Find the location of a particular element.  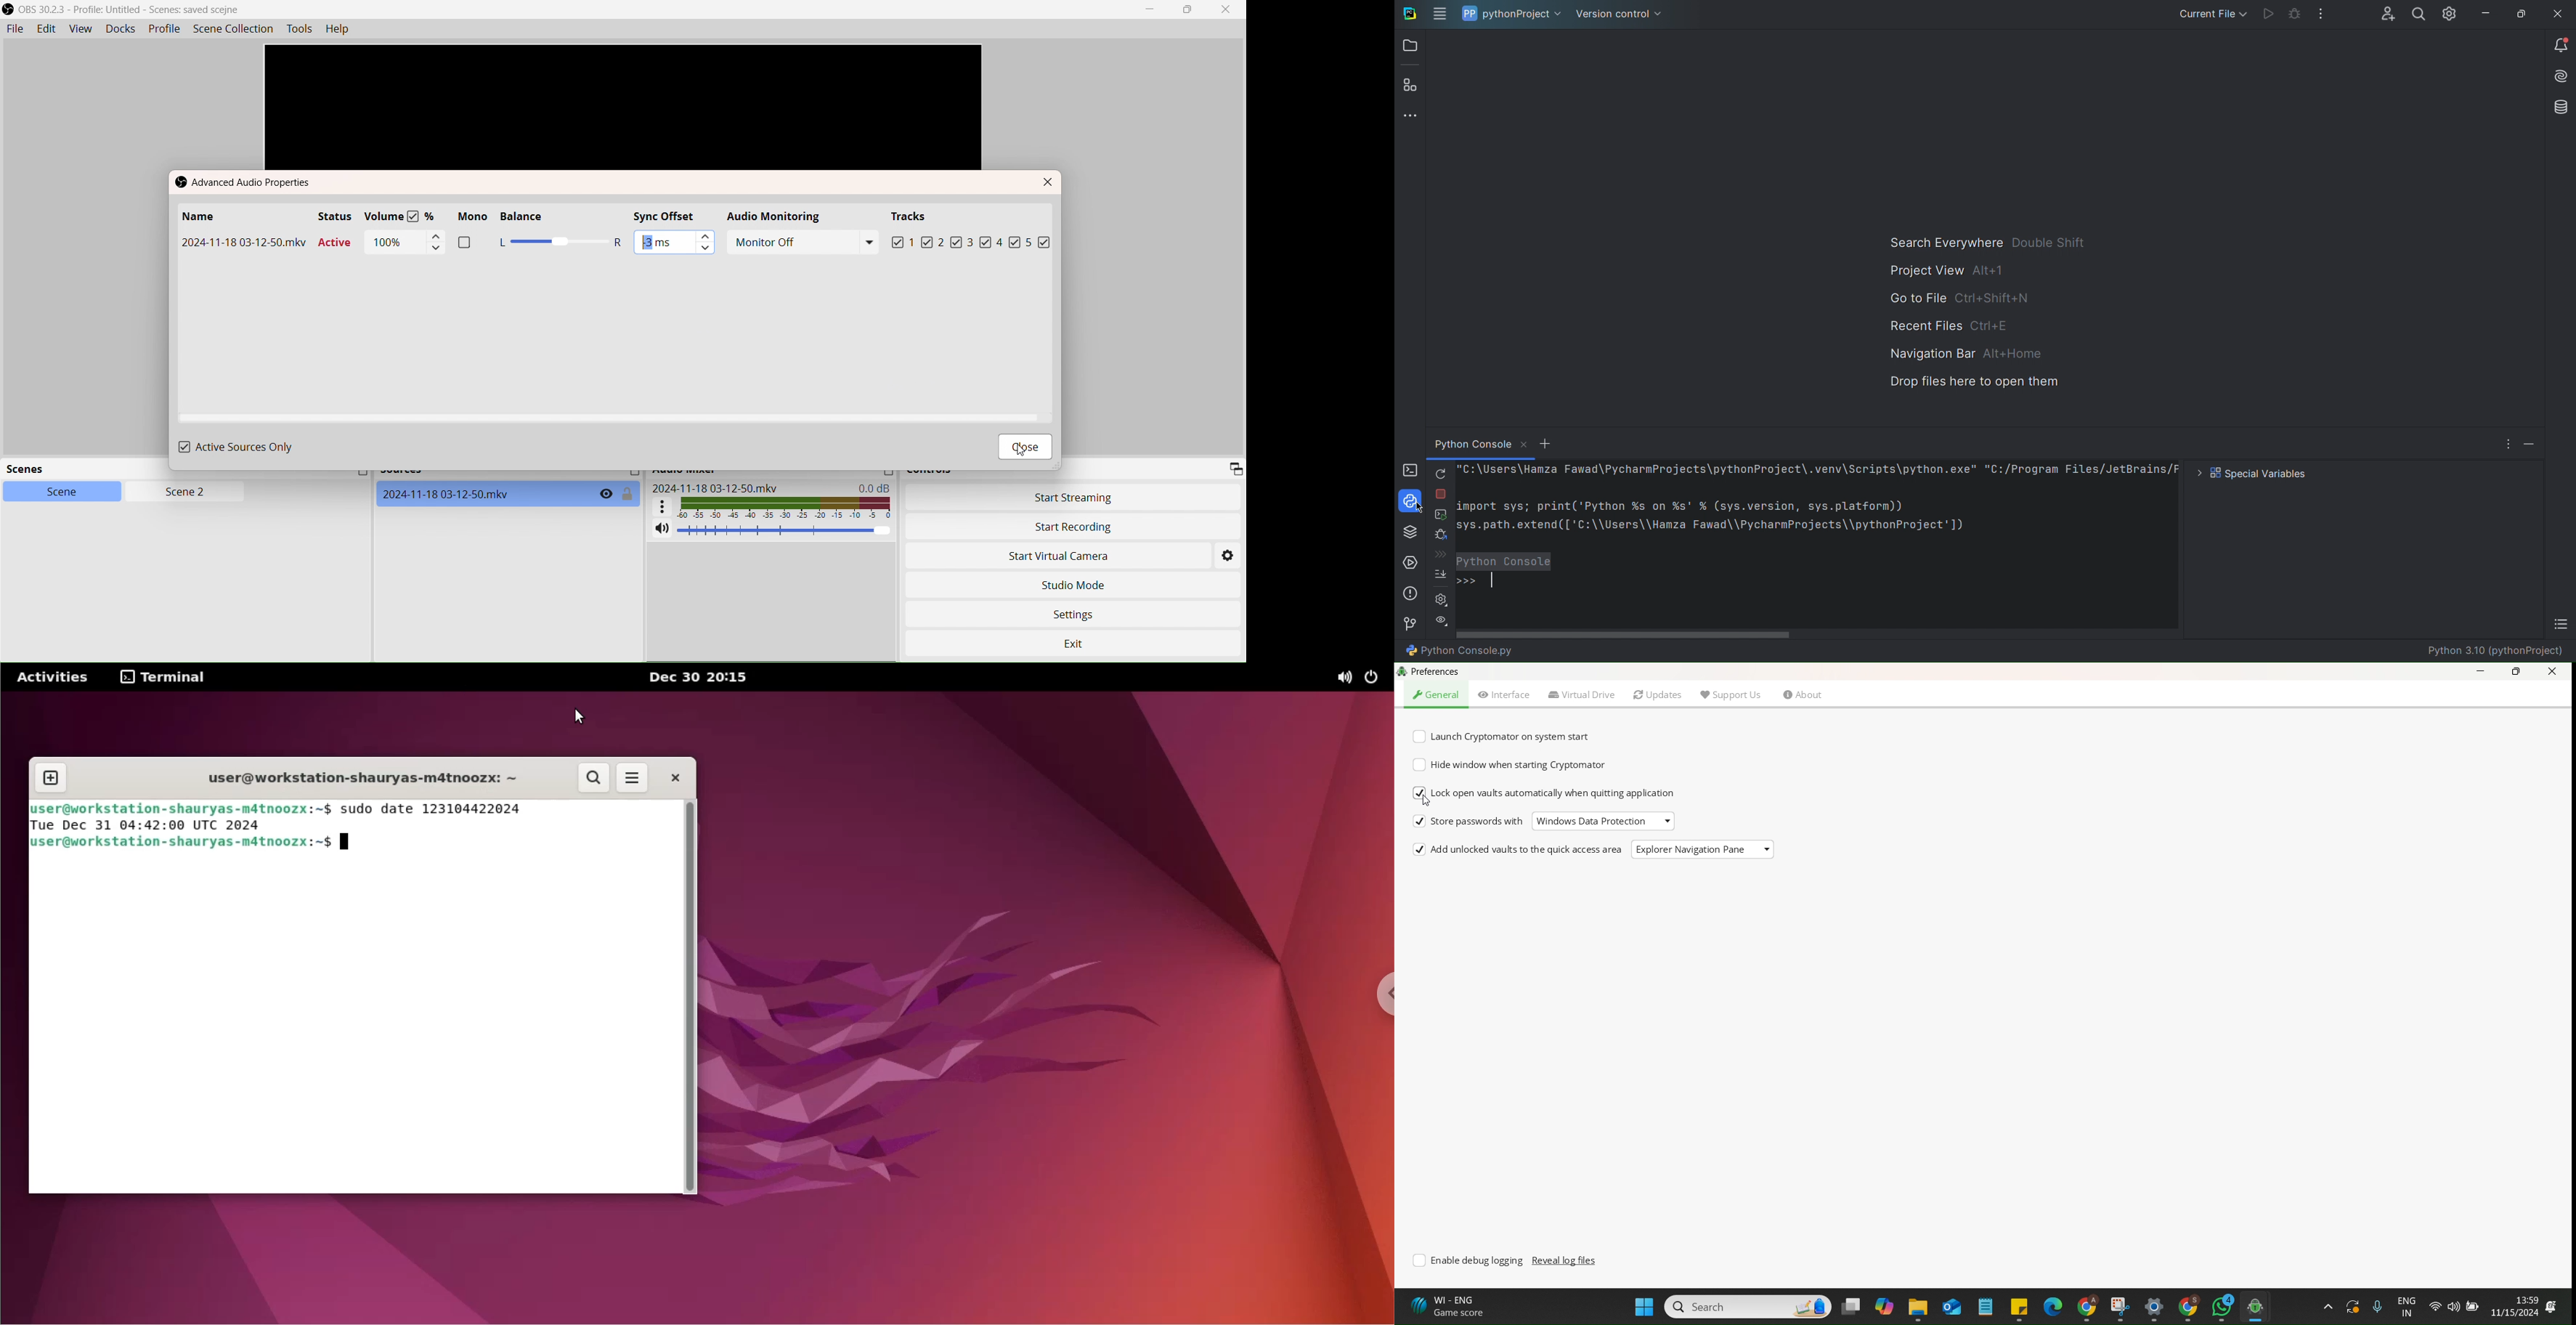

Exit is located at coordinates (1090, 639).